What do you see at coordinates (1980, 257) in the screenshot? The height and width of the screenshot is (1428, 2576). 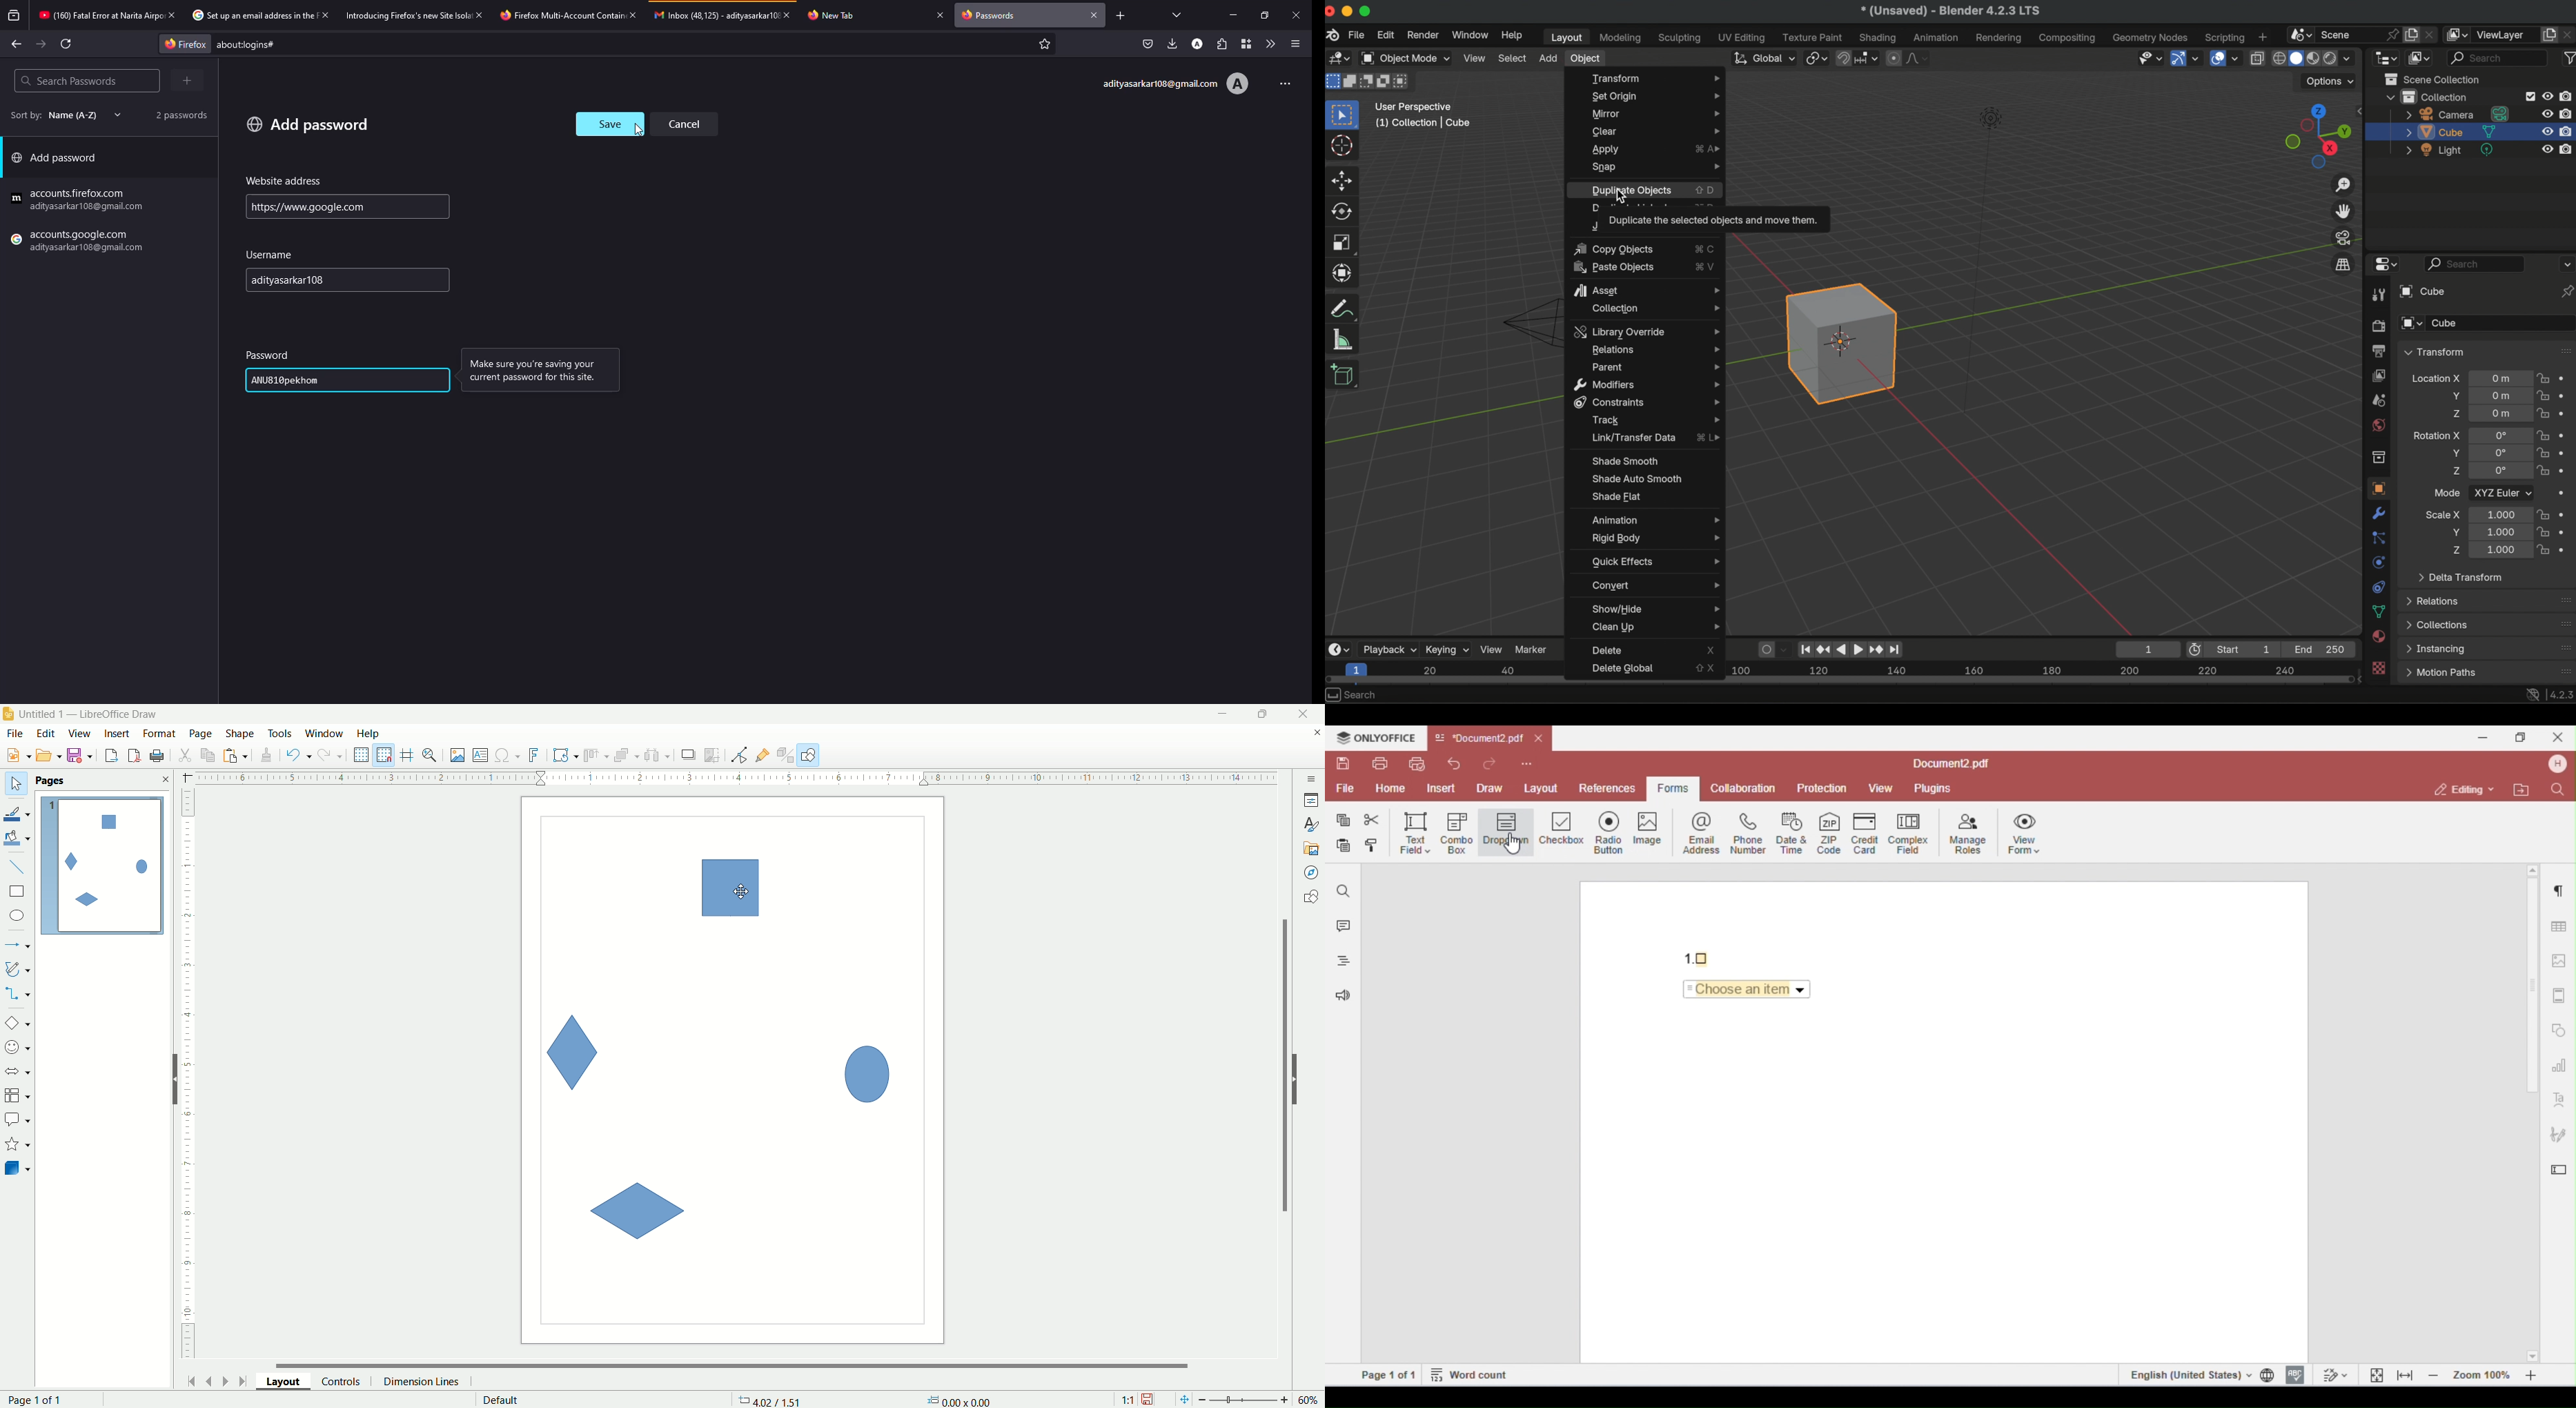 I see `light source` at bounding box center [1980, 257].